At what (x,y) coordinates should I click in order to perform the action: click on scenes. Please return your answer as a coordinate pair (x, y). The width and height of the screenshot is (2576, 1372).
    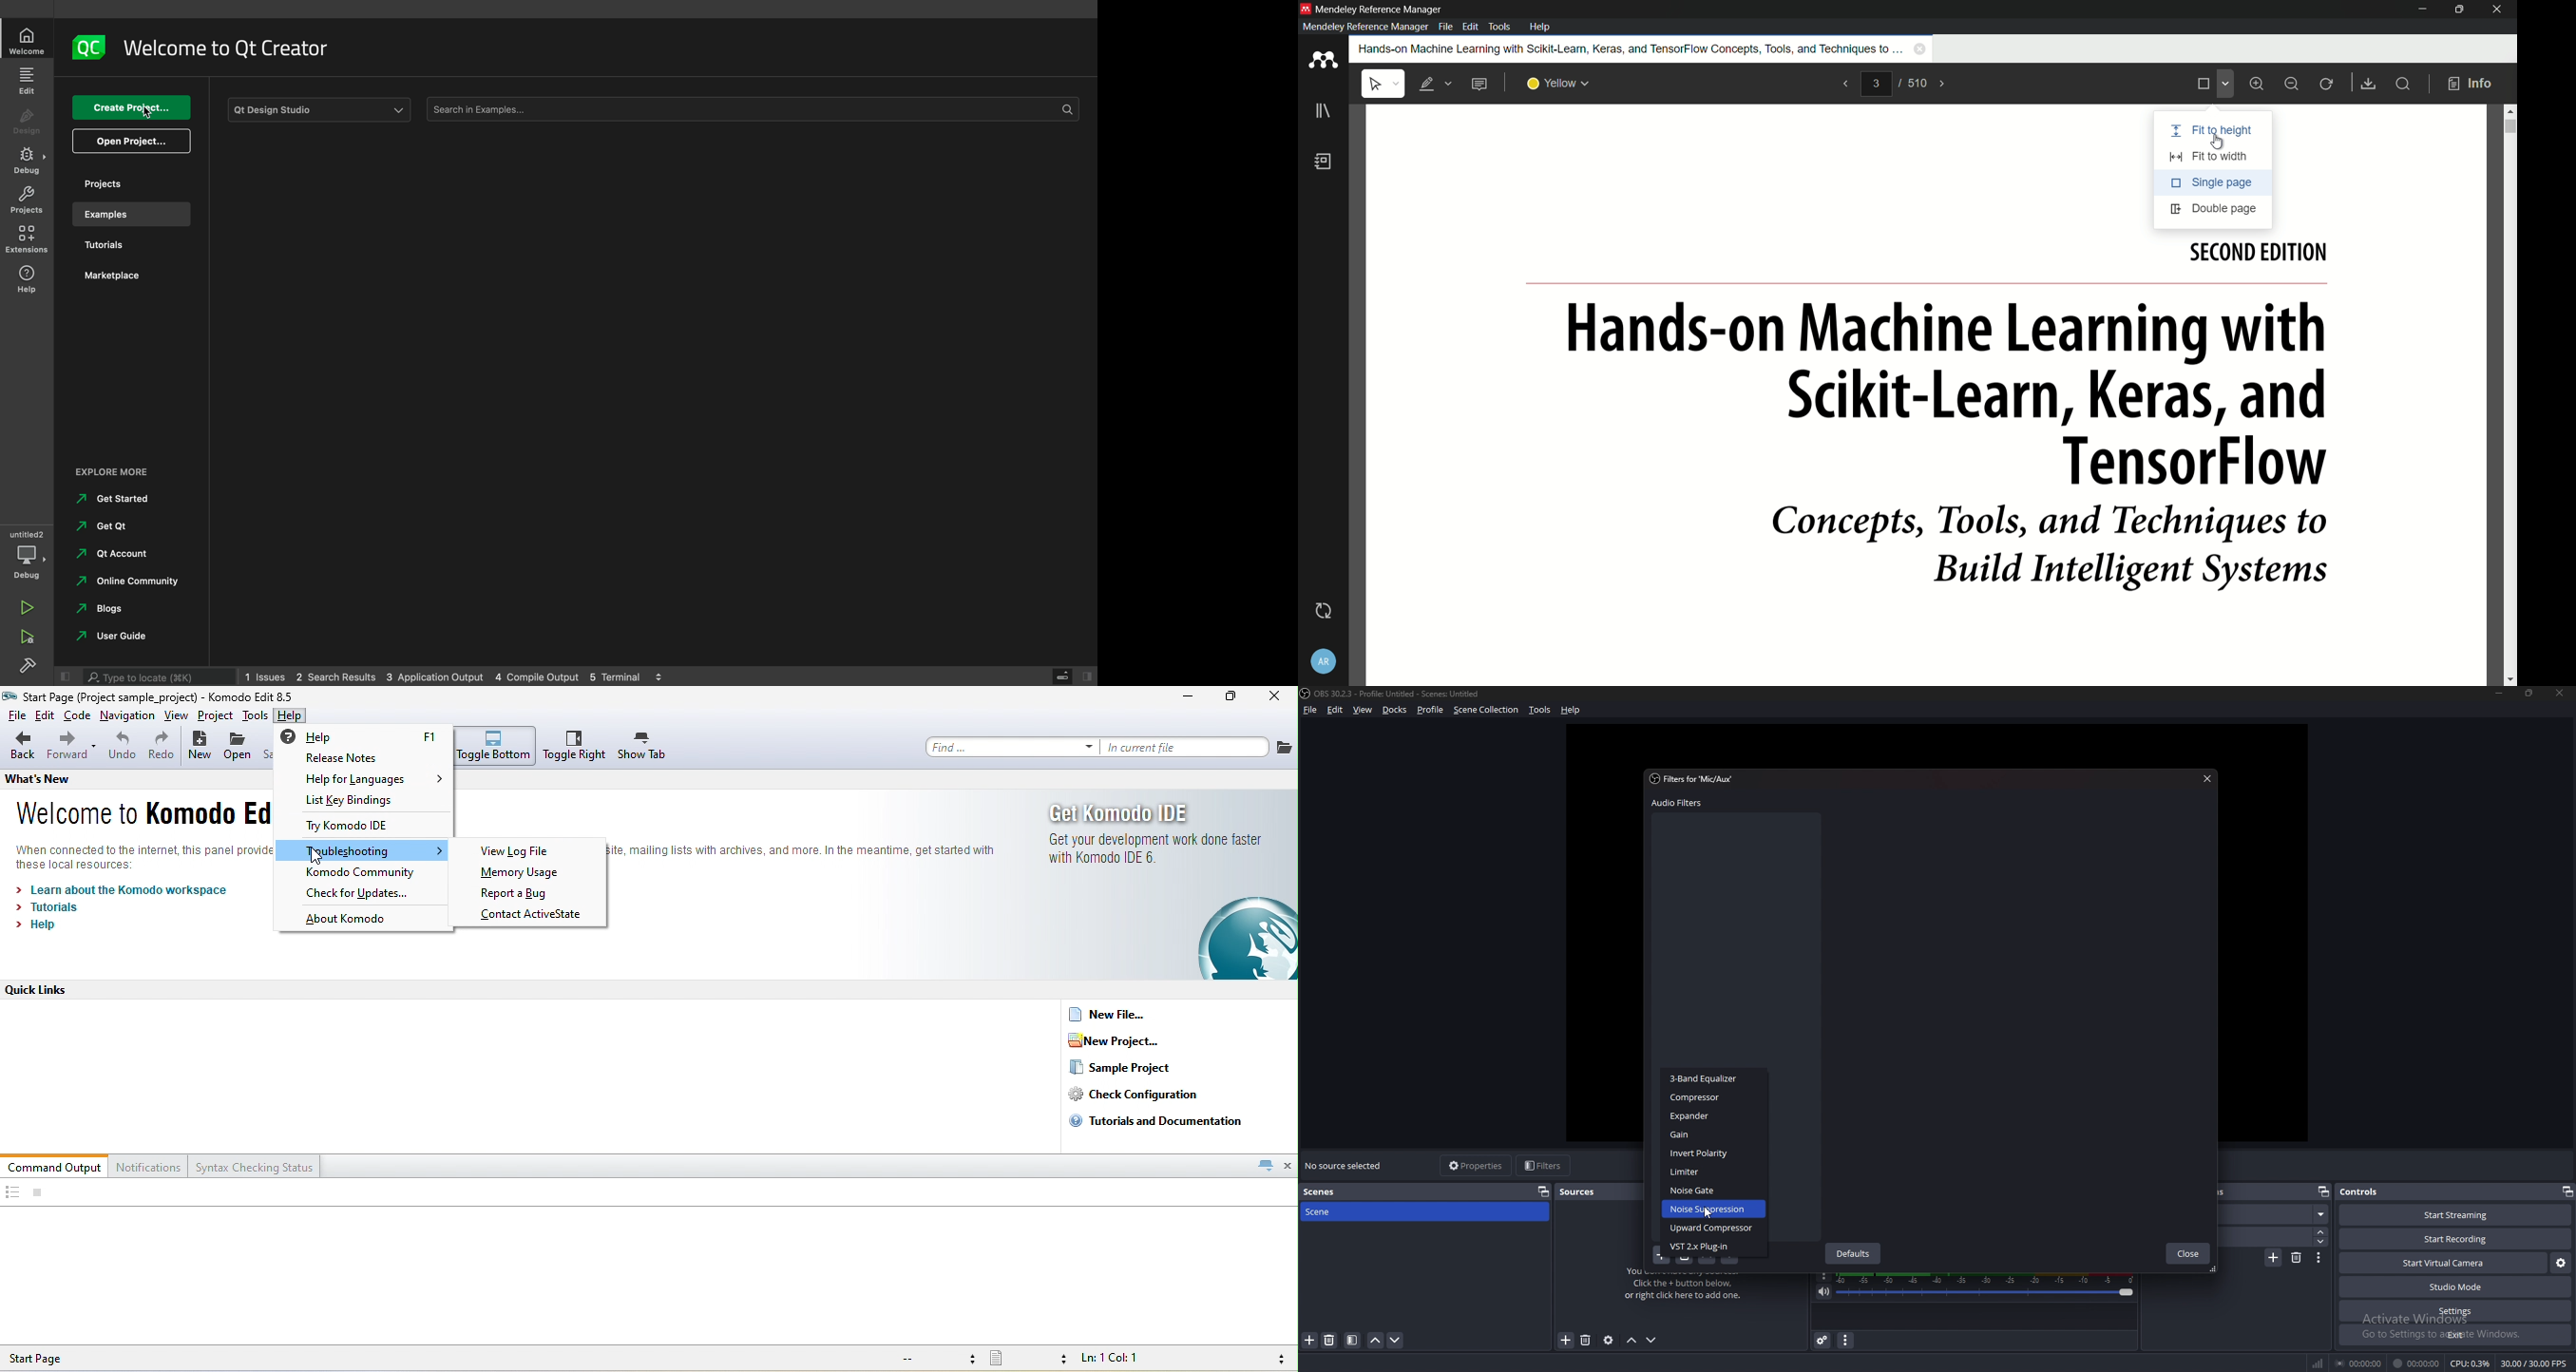
    Looking at the image, I should click on (1321, 1192).